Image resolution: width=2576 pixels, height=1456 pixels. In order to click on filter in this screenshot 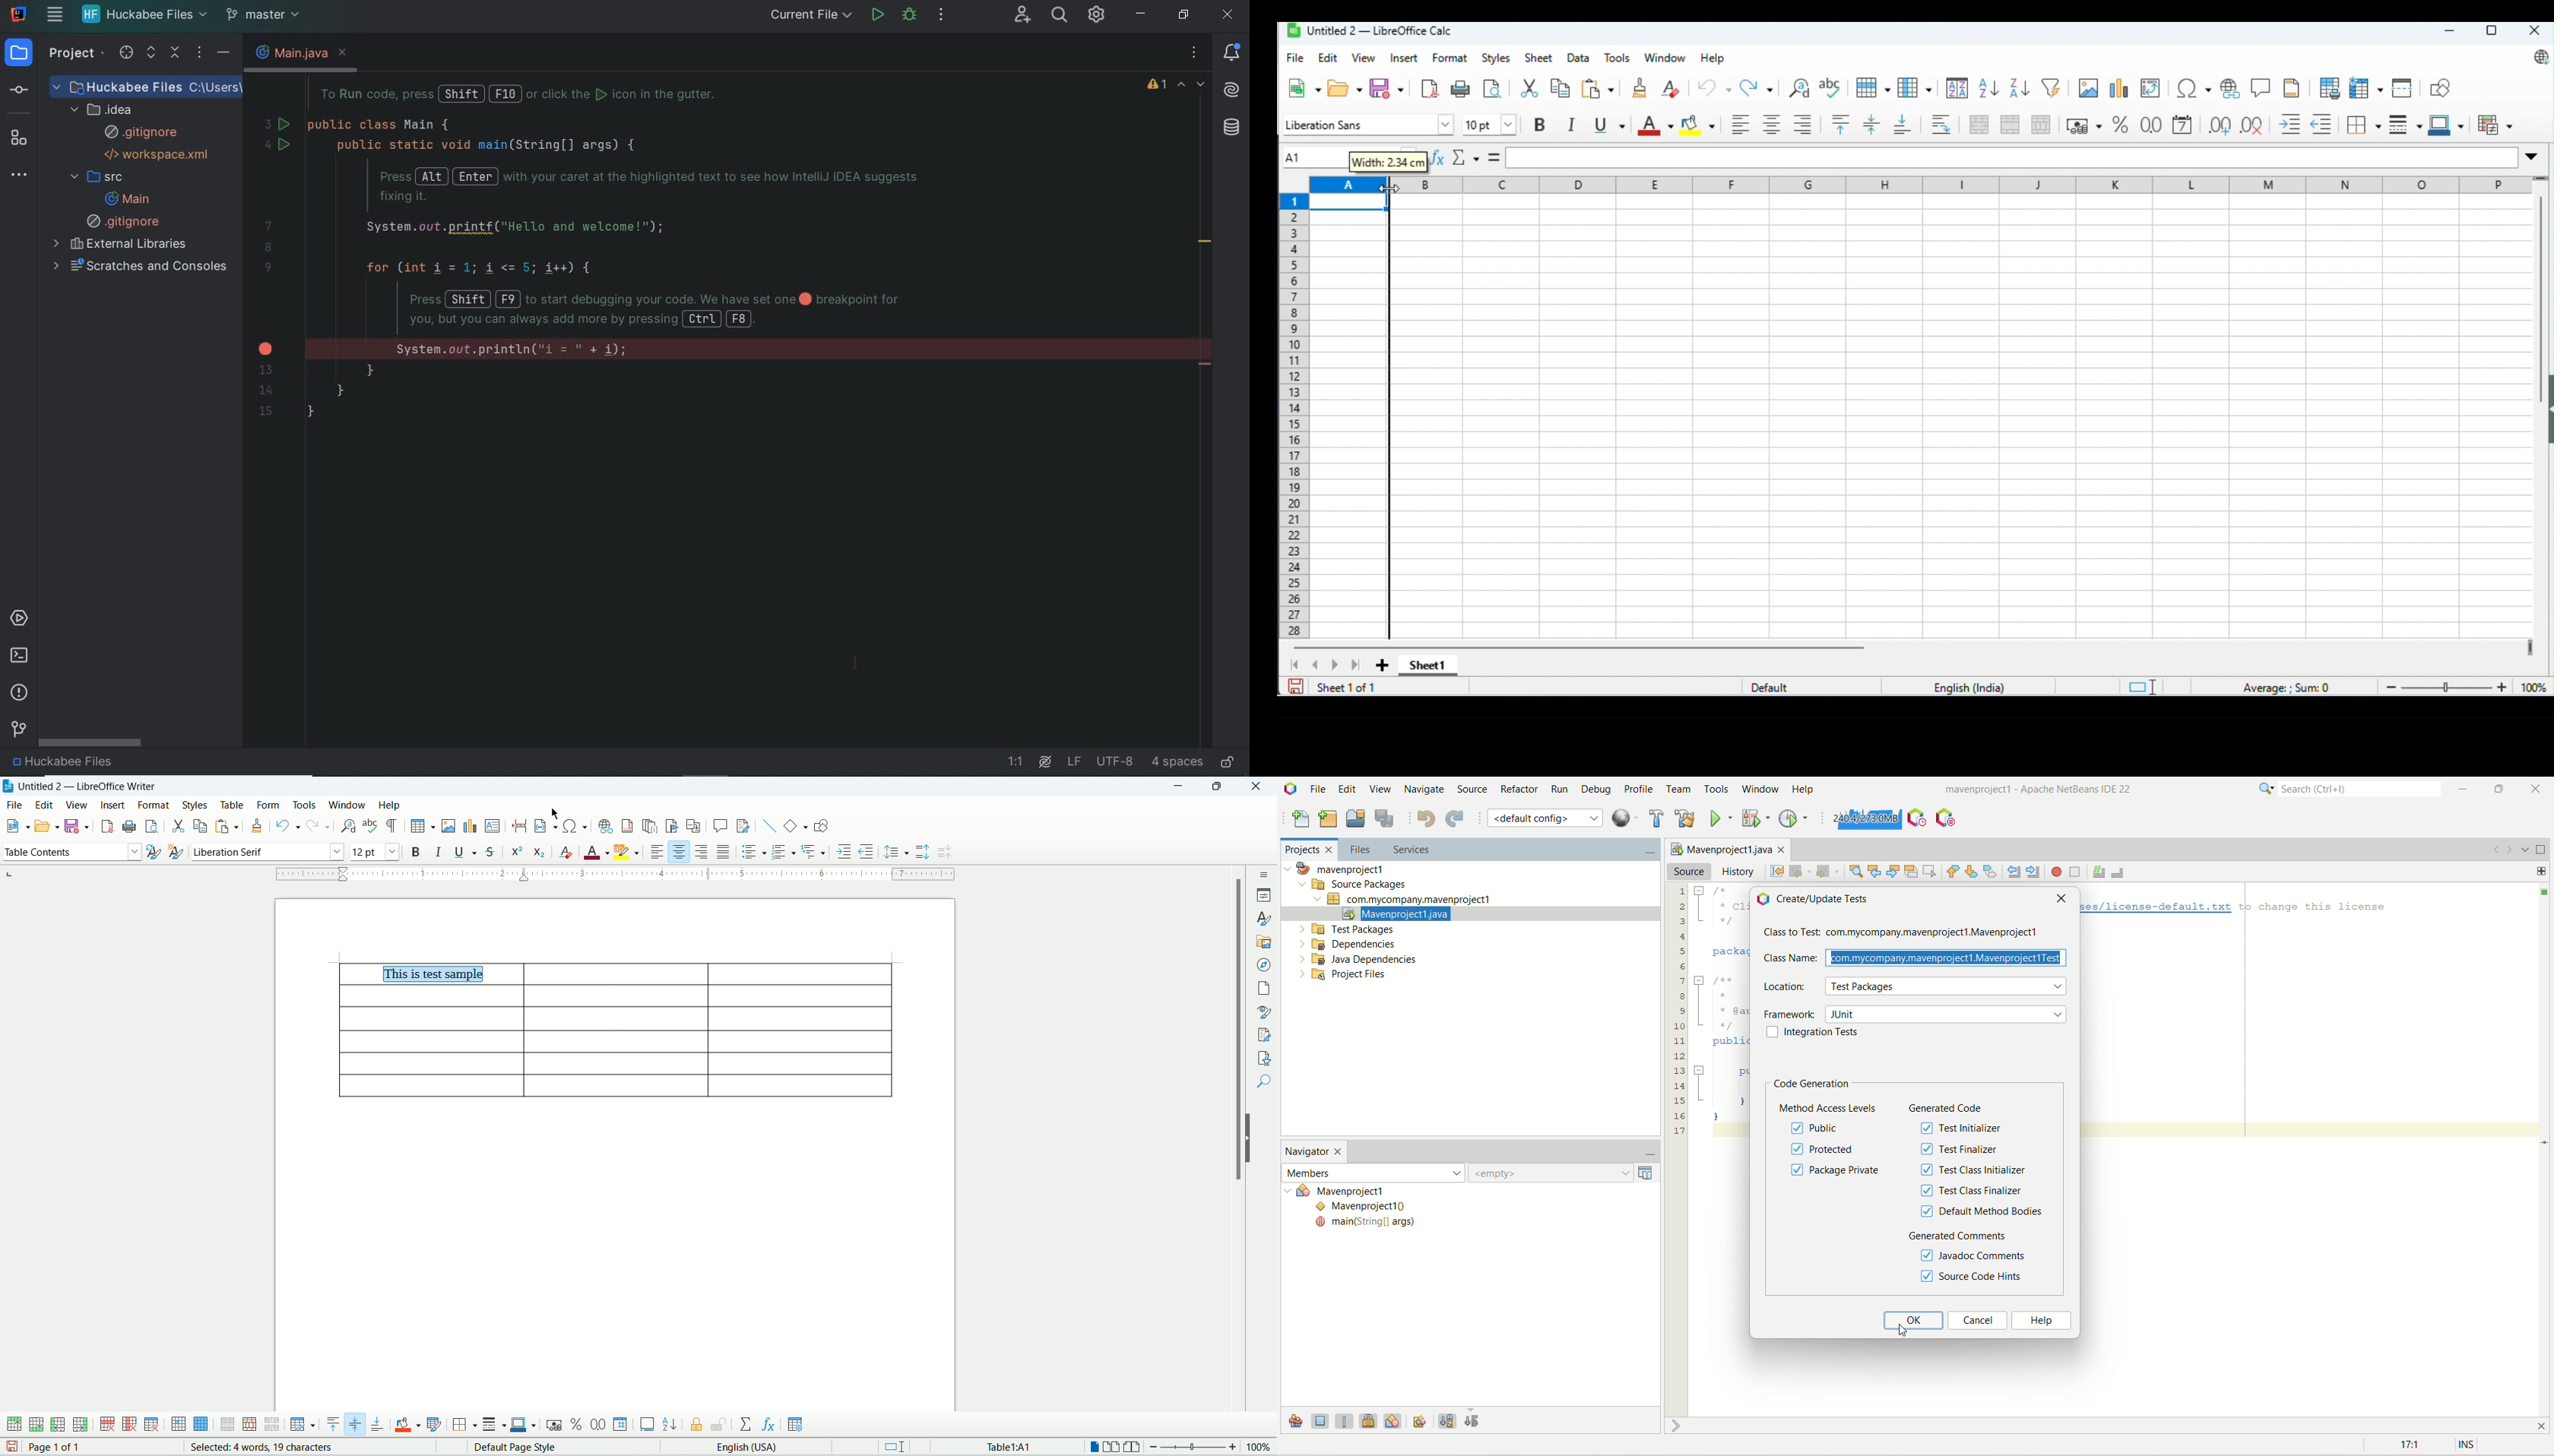, I will do `click(2054, 88)`.